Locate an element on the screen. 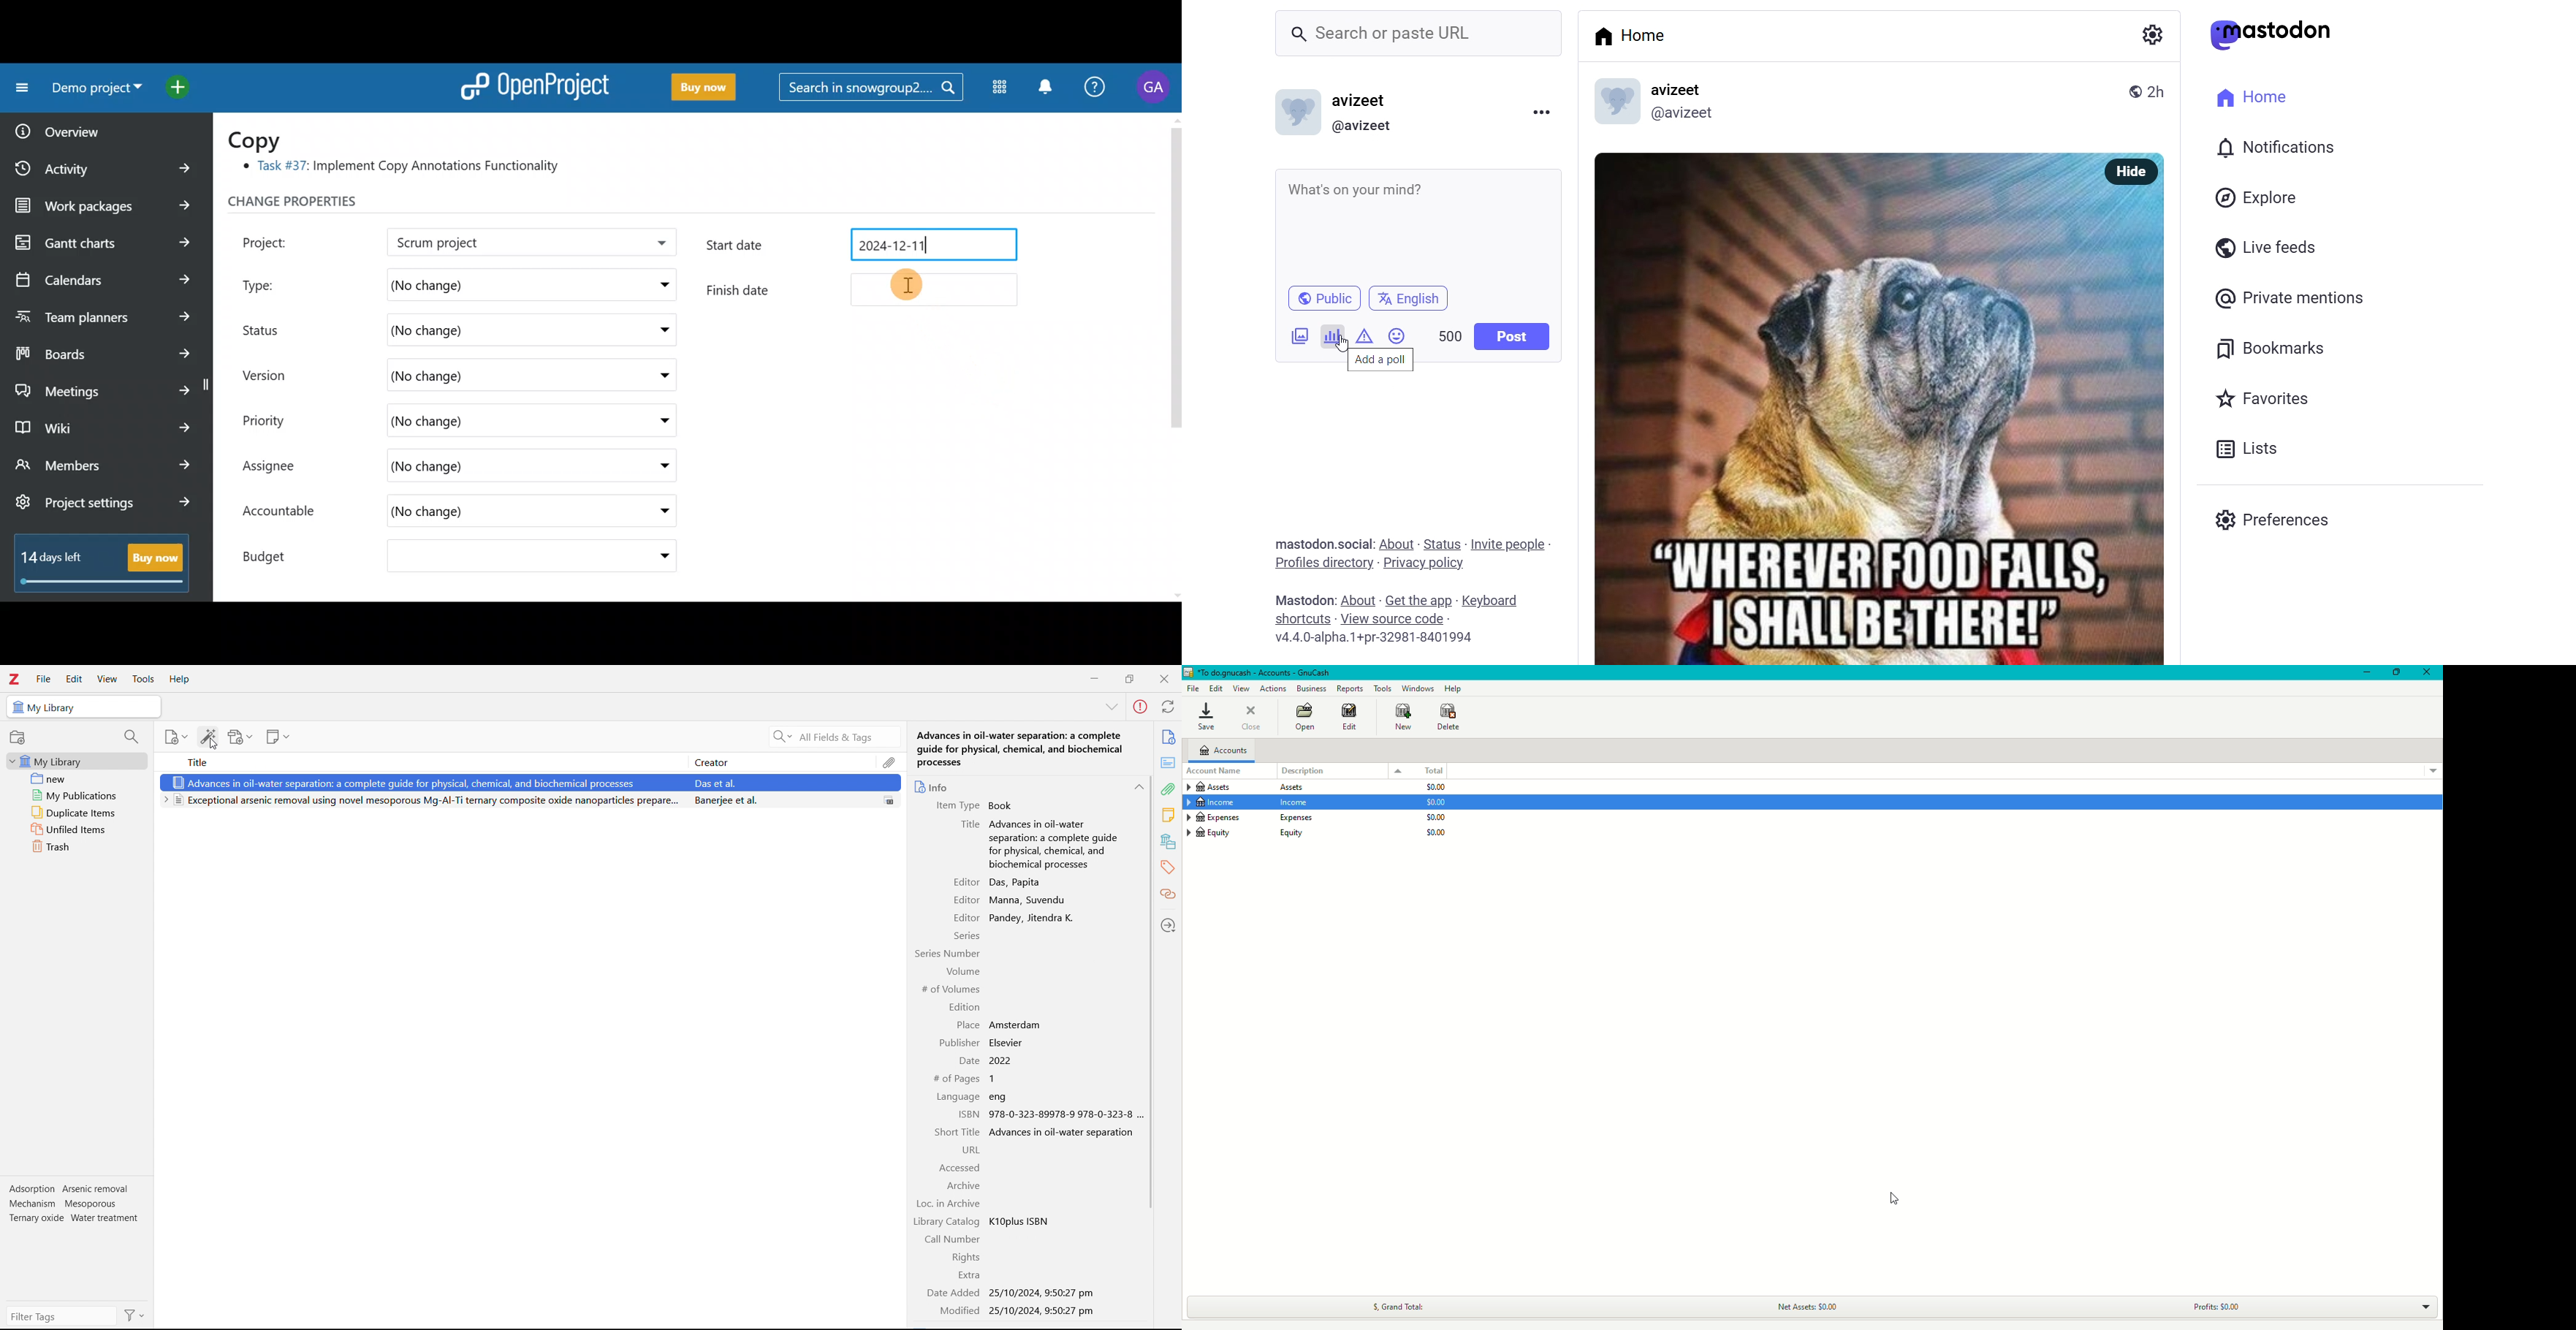  cursor is located at coordinates (214, 744).